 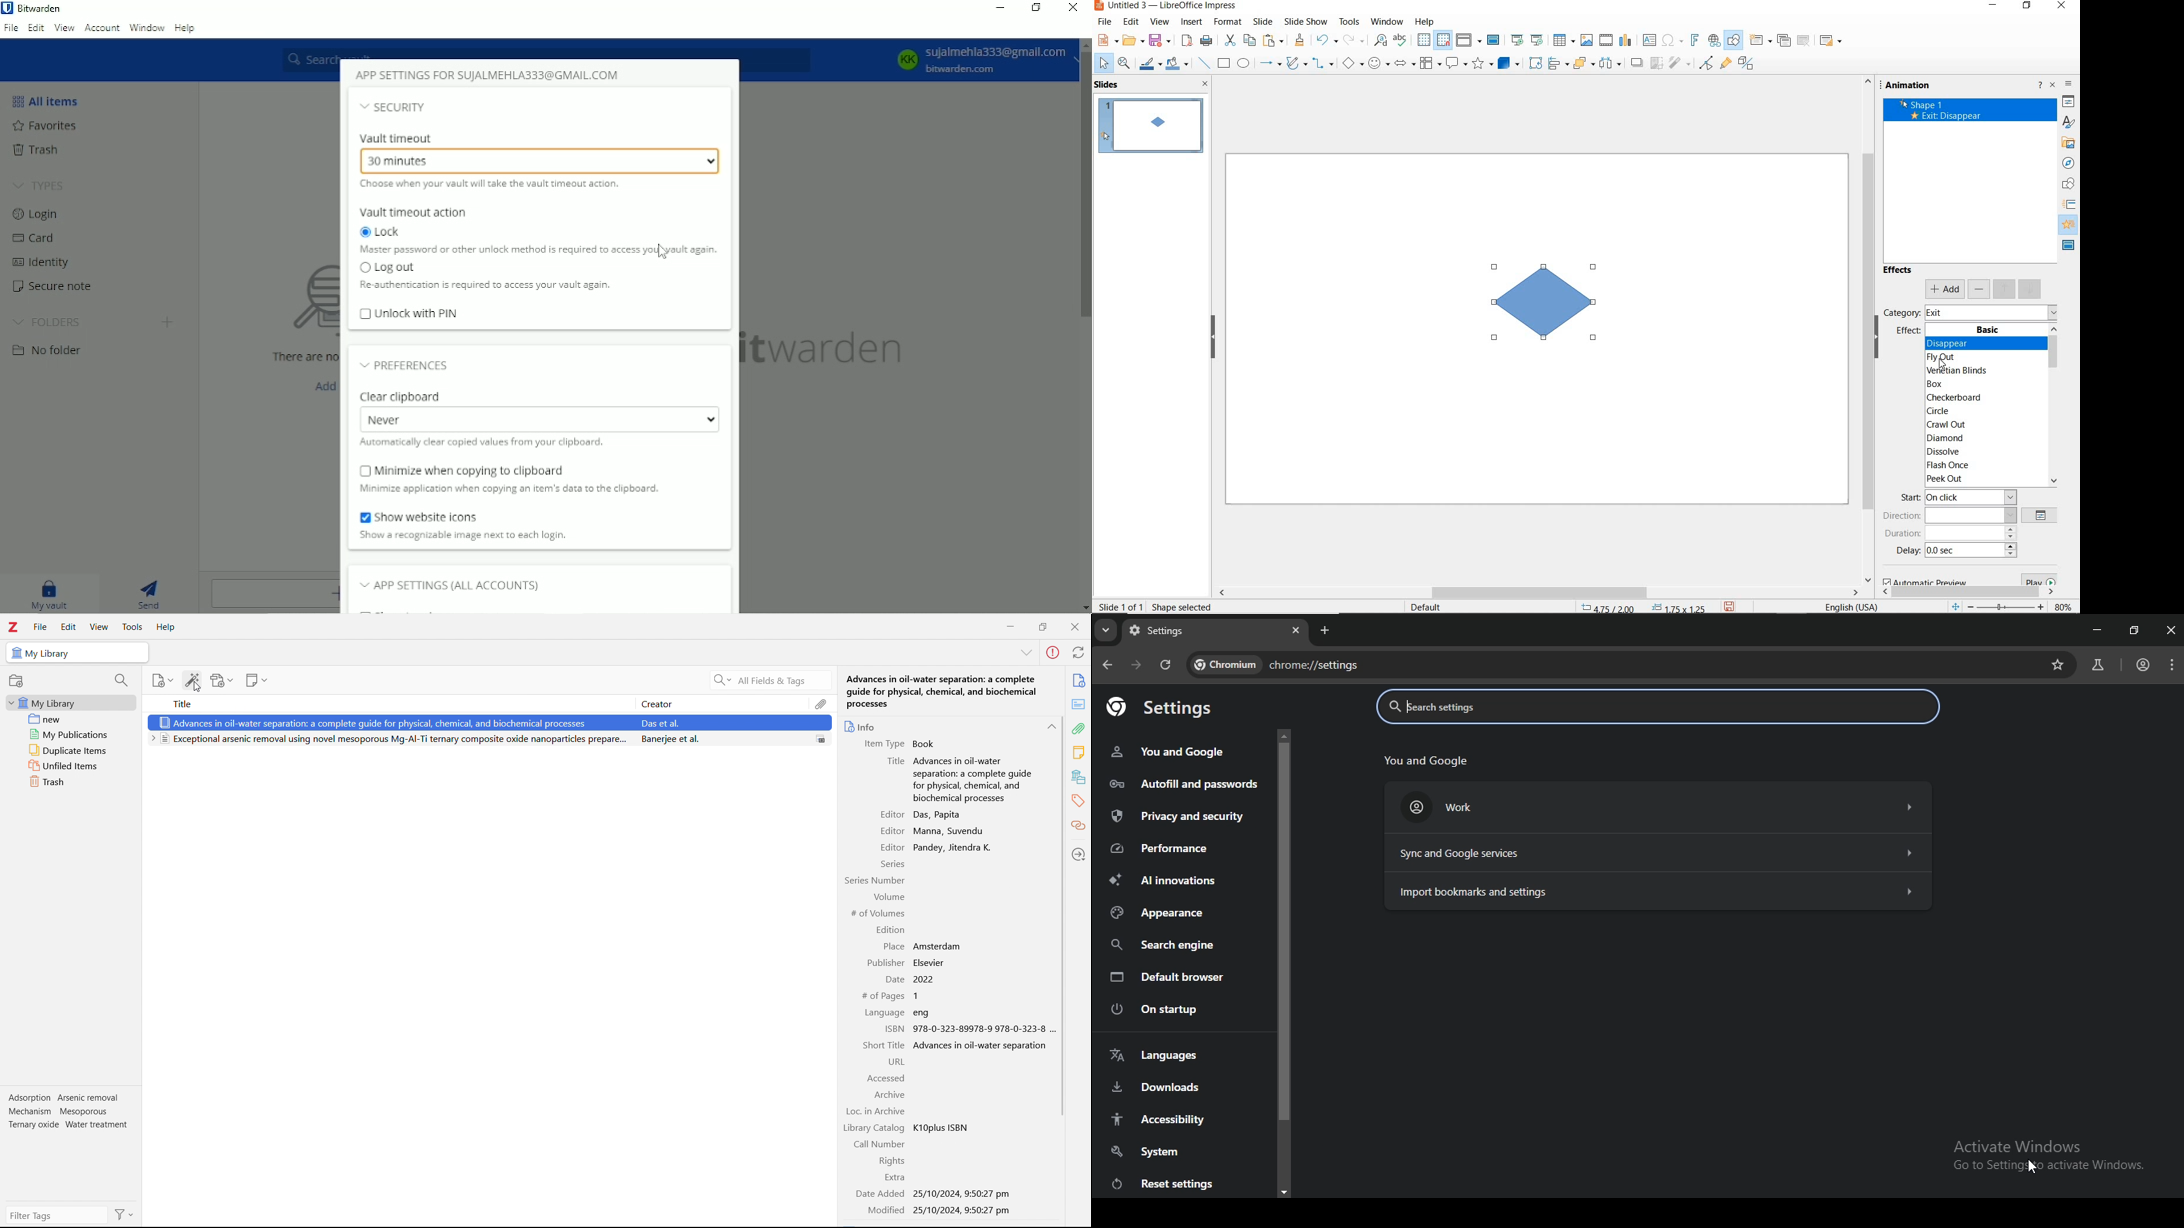 What do you see at coordinates (920, 997) in the screenshot?
I see `1` at bounding box center [920, 997].